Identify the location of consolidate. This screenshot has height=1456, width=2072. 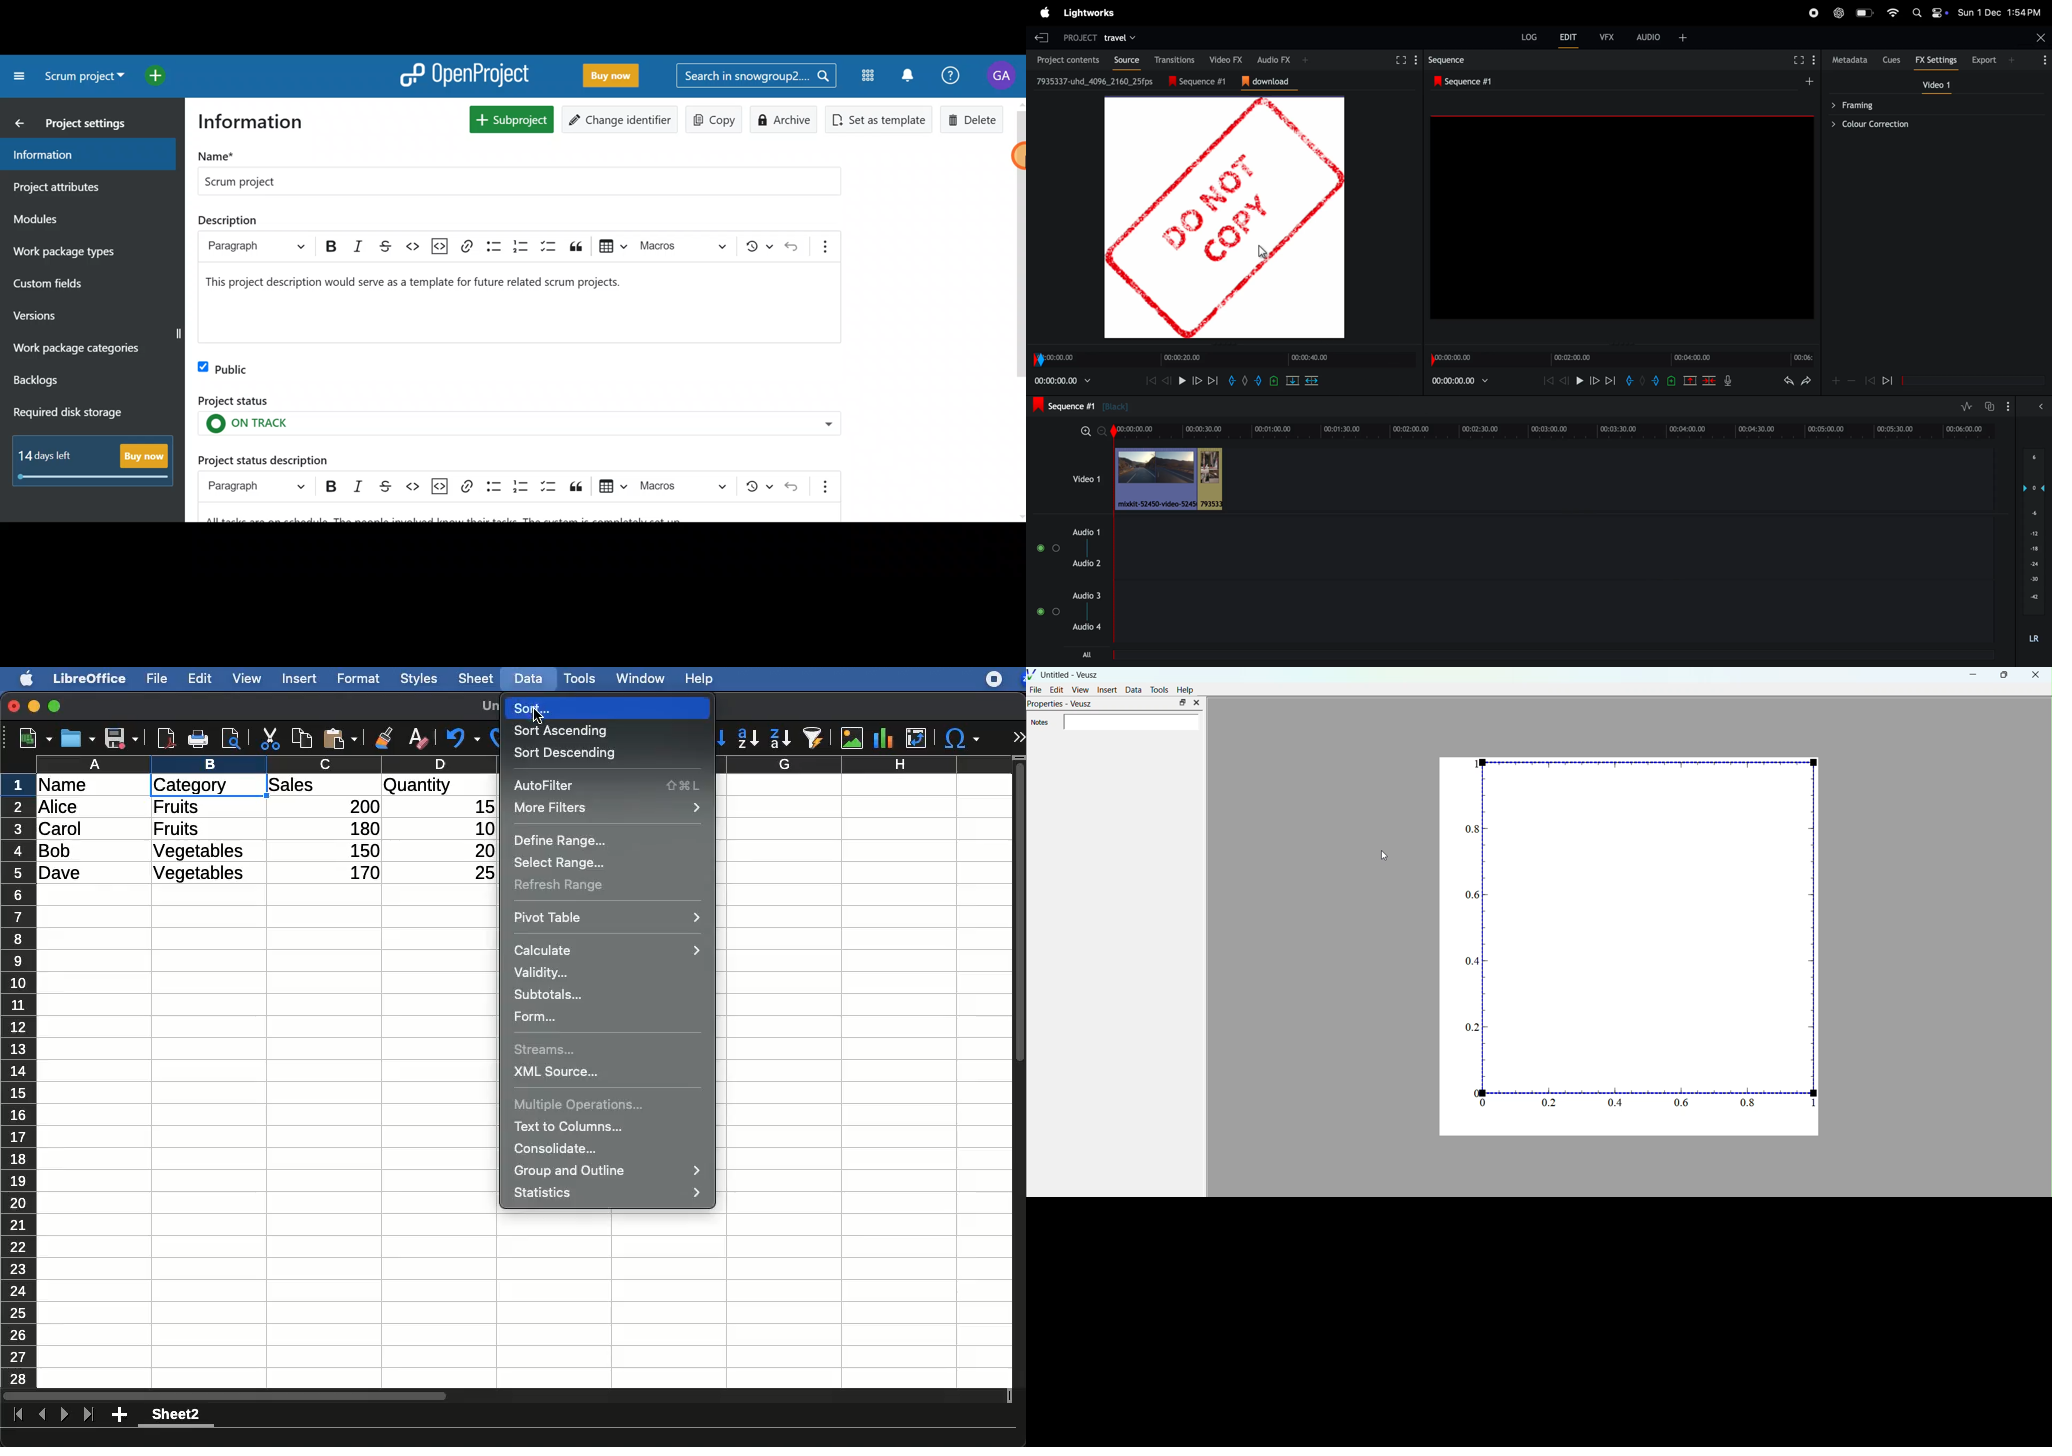
(560, 1149).